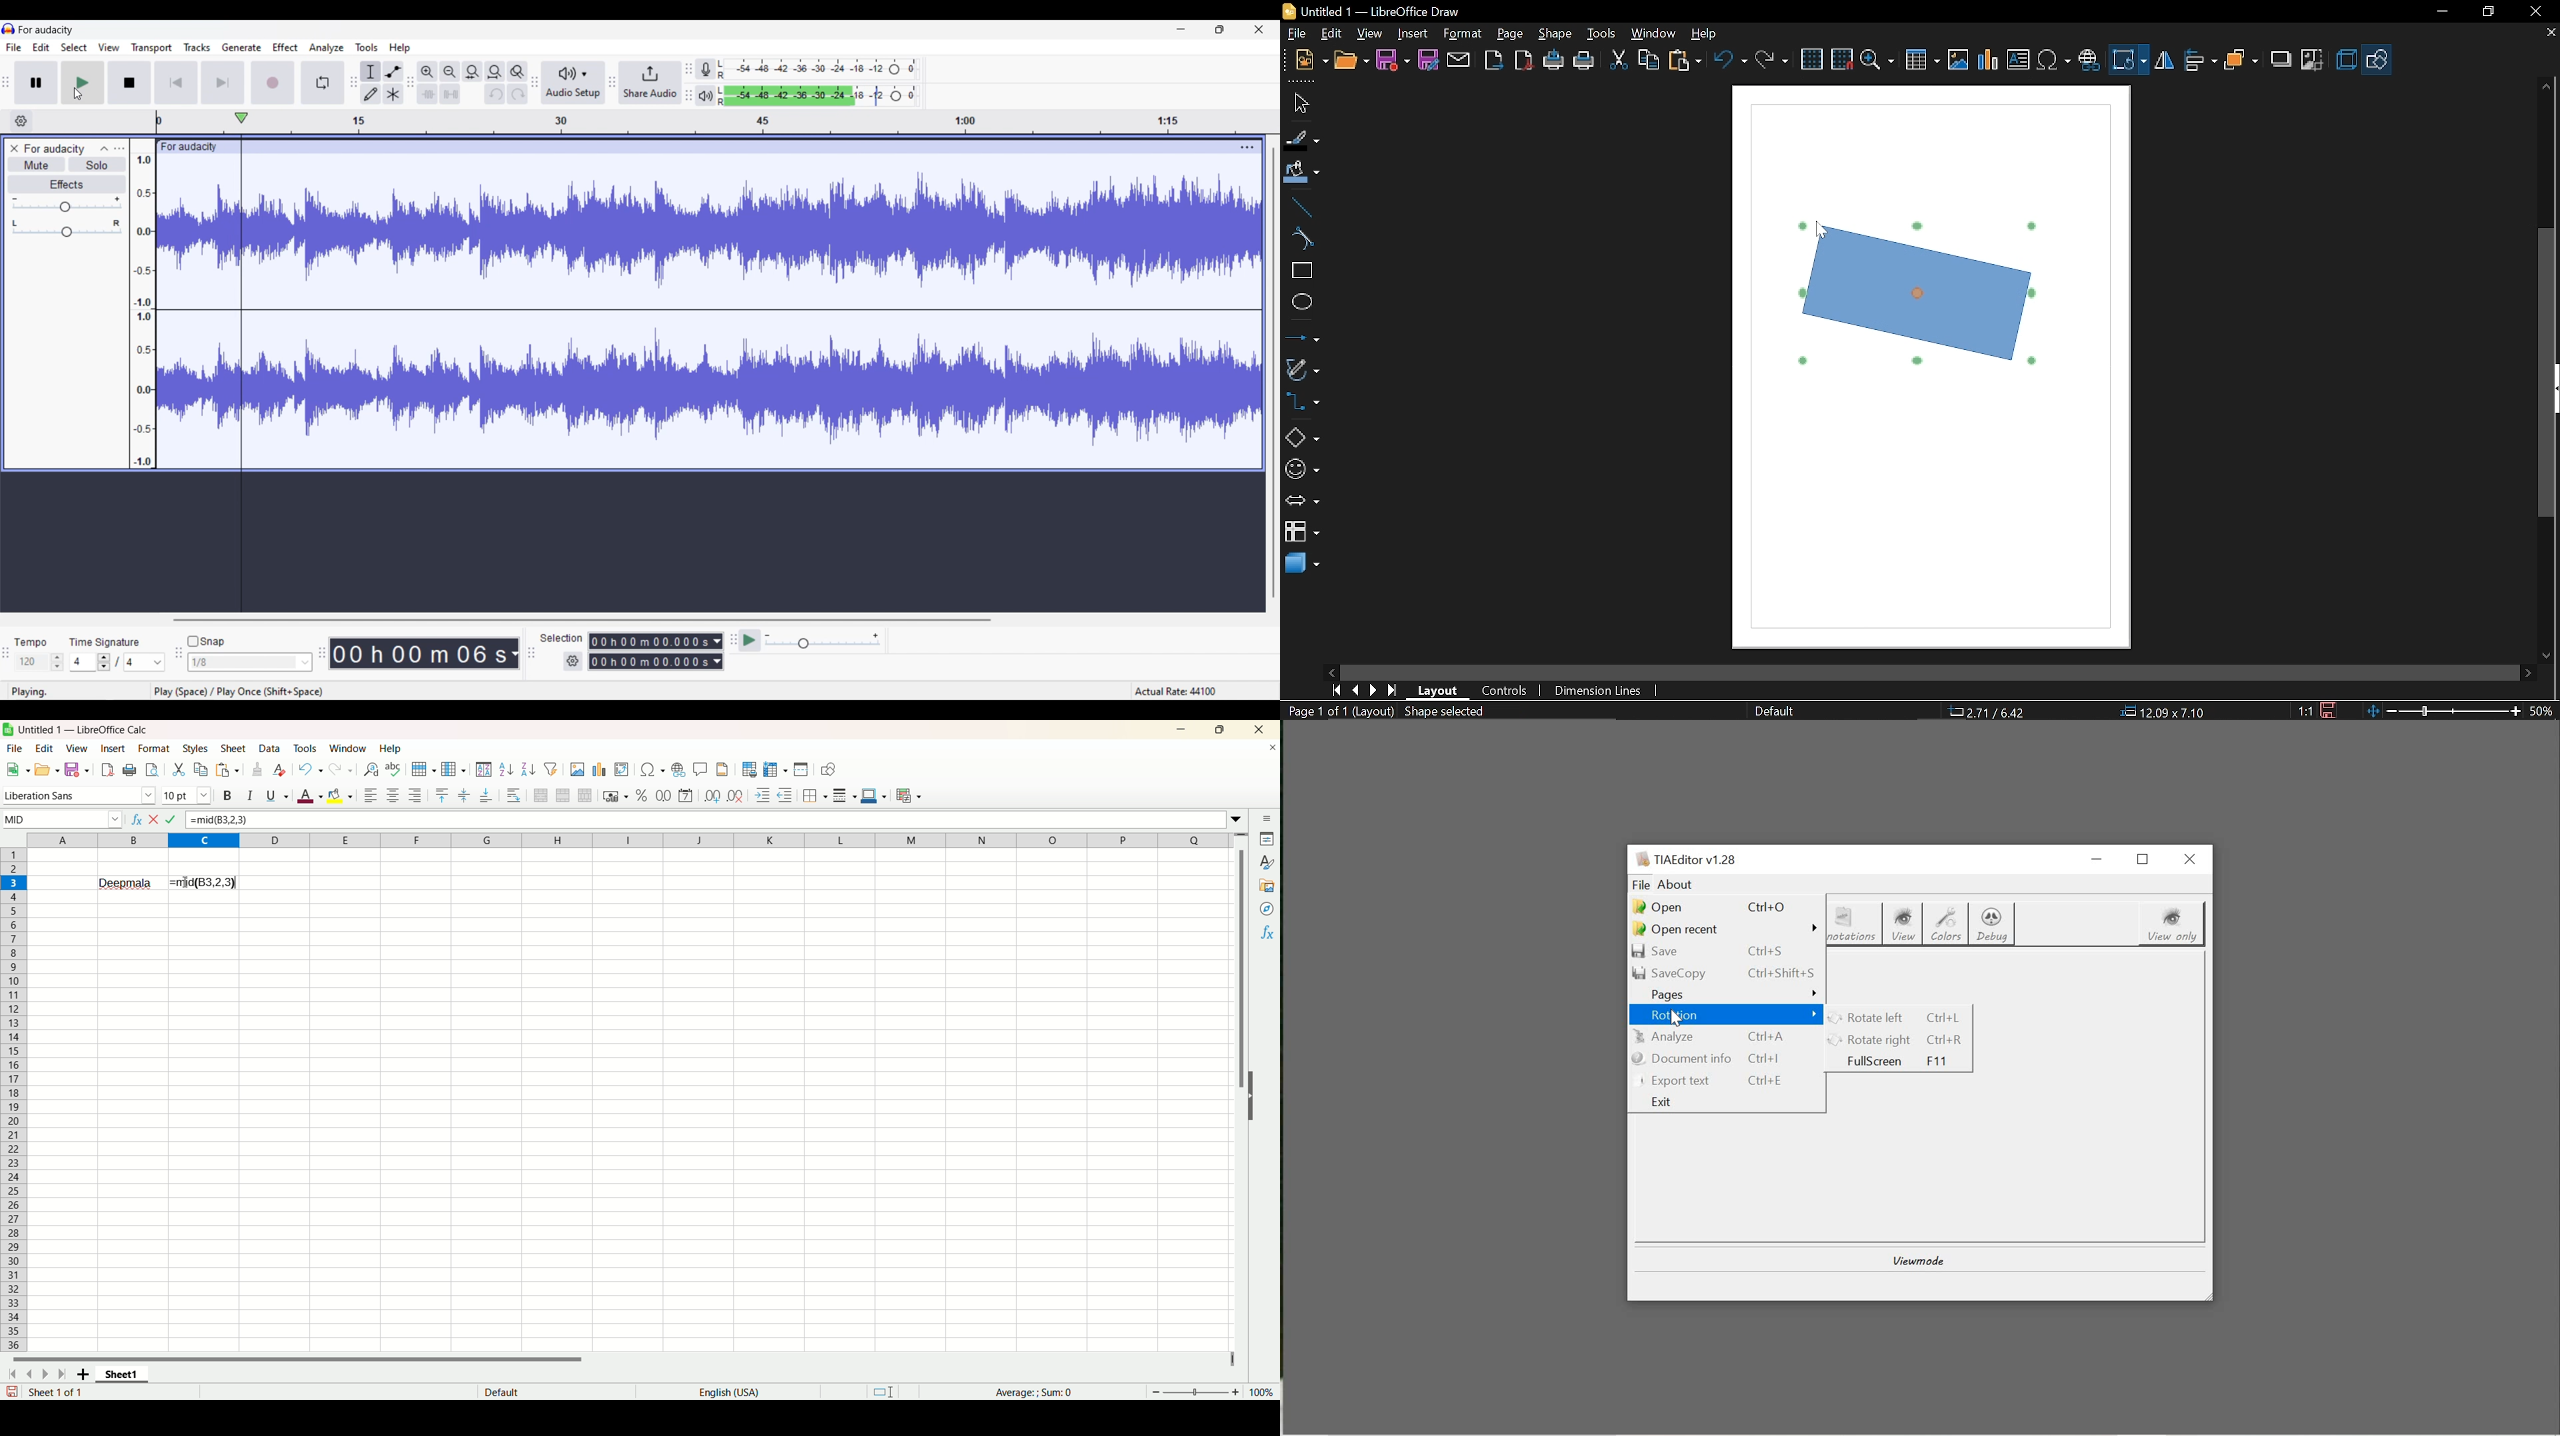  I want to click on Standard selection, so click(883, 1391).